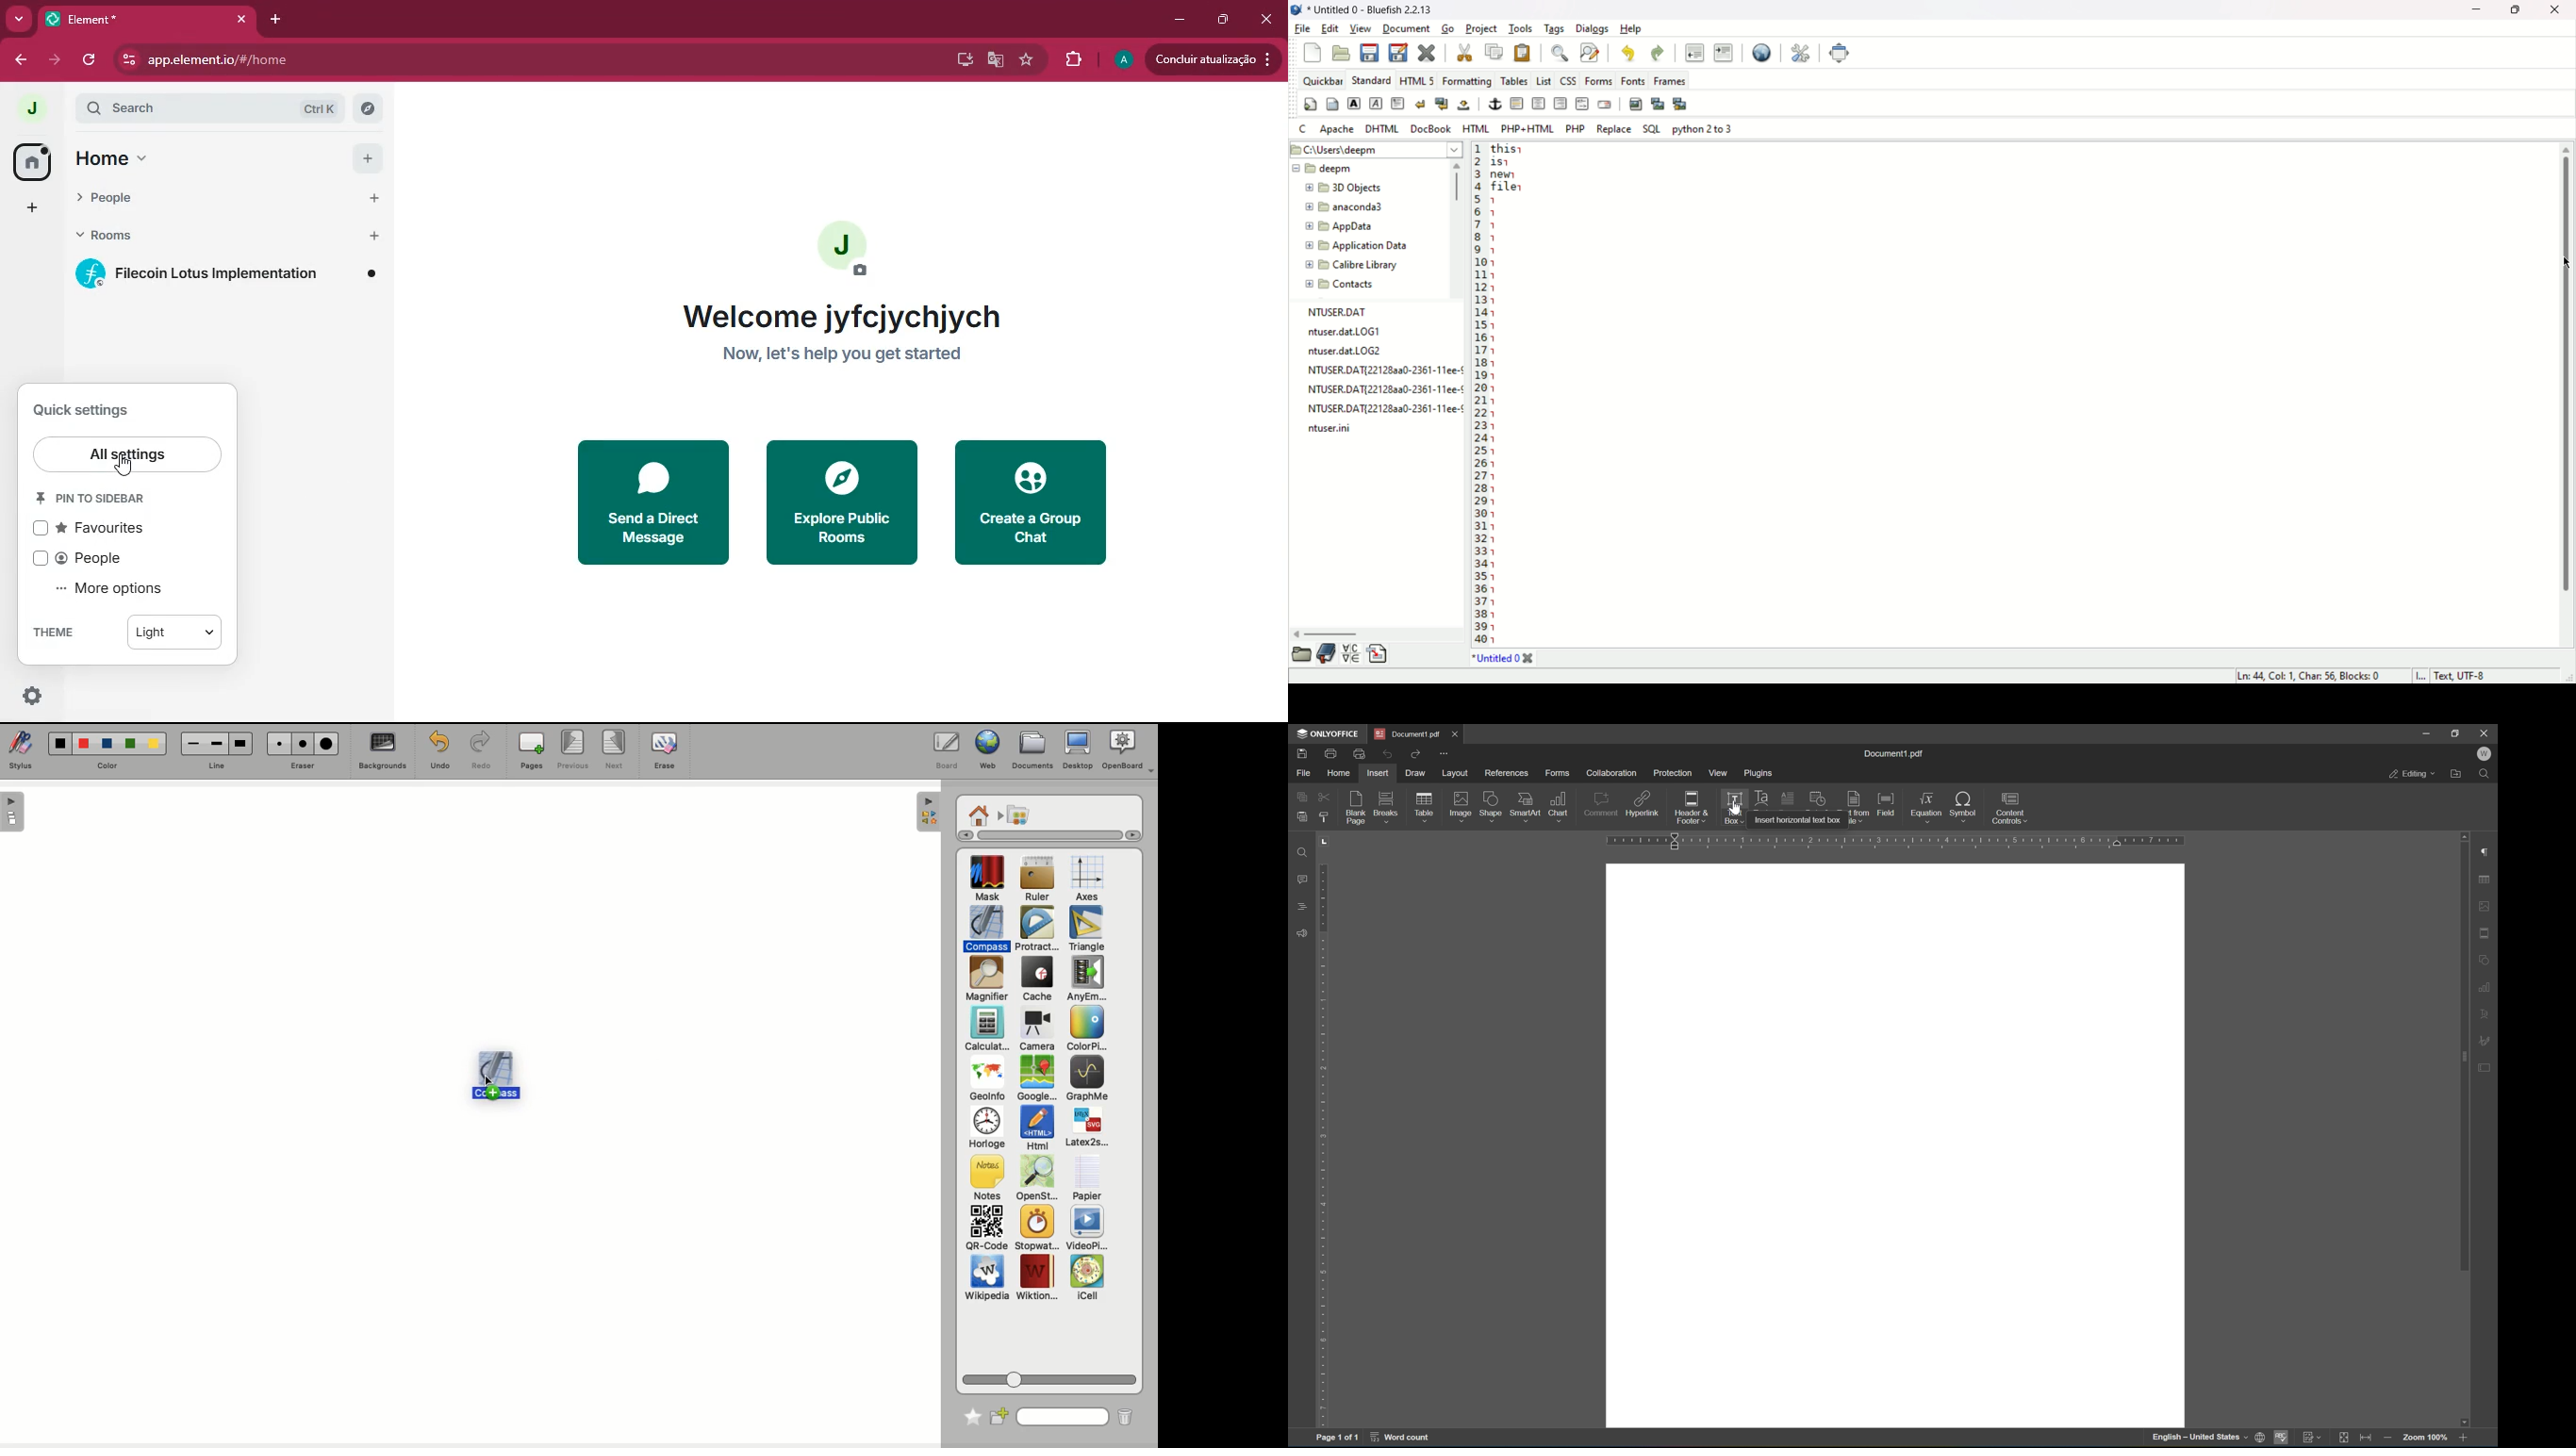 The width and height of the screenshot is (2576, 1456). Describe the element at coordinates (1703, 129) in the screenshot. I see `Python 2 to 3` at that location.